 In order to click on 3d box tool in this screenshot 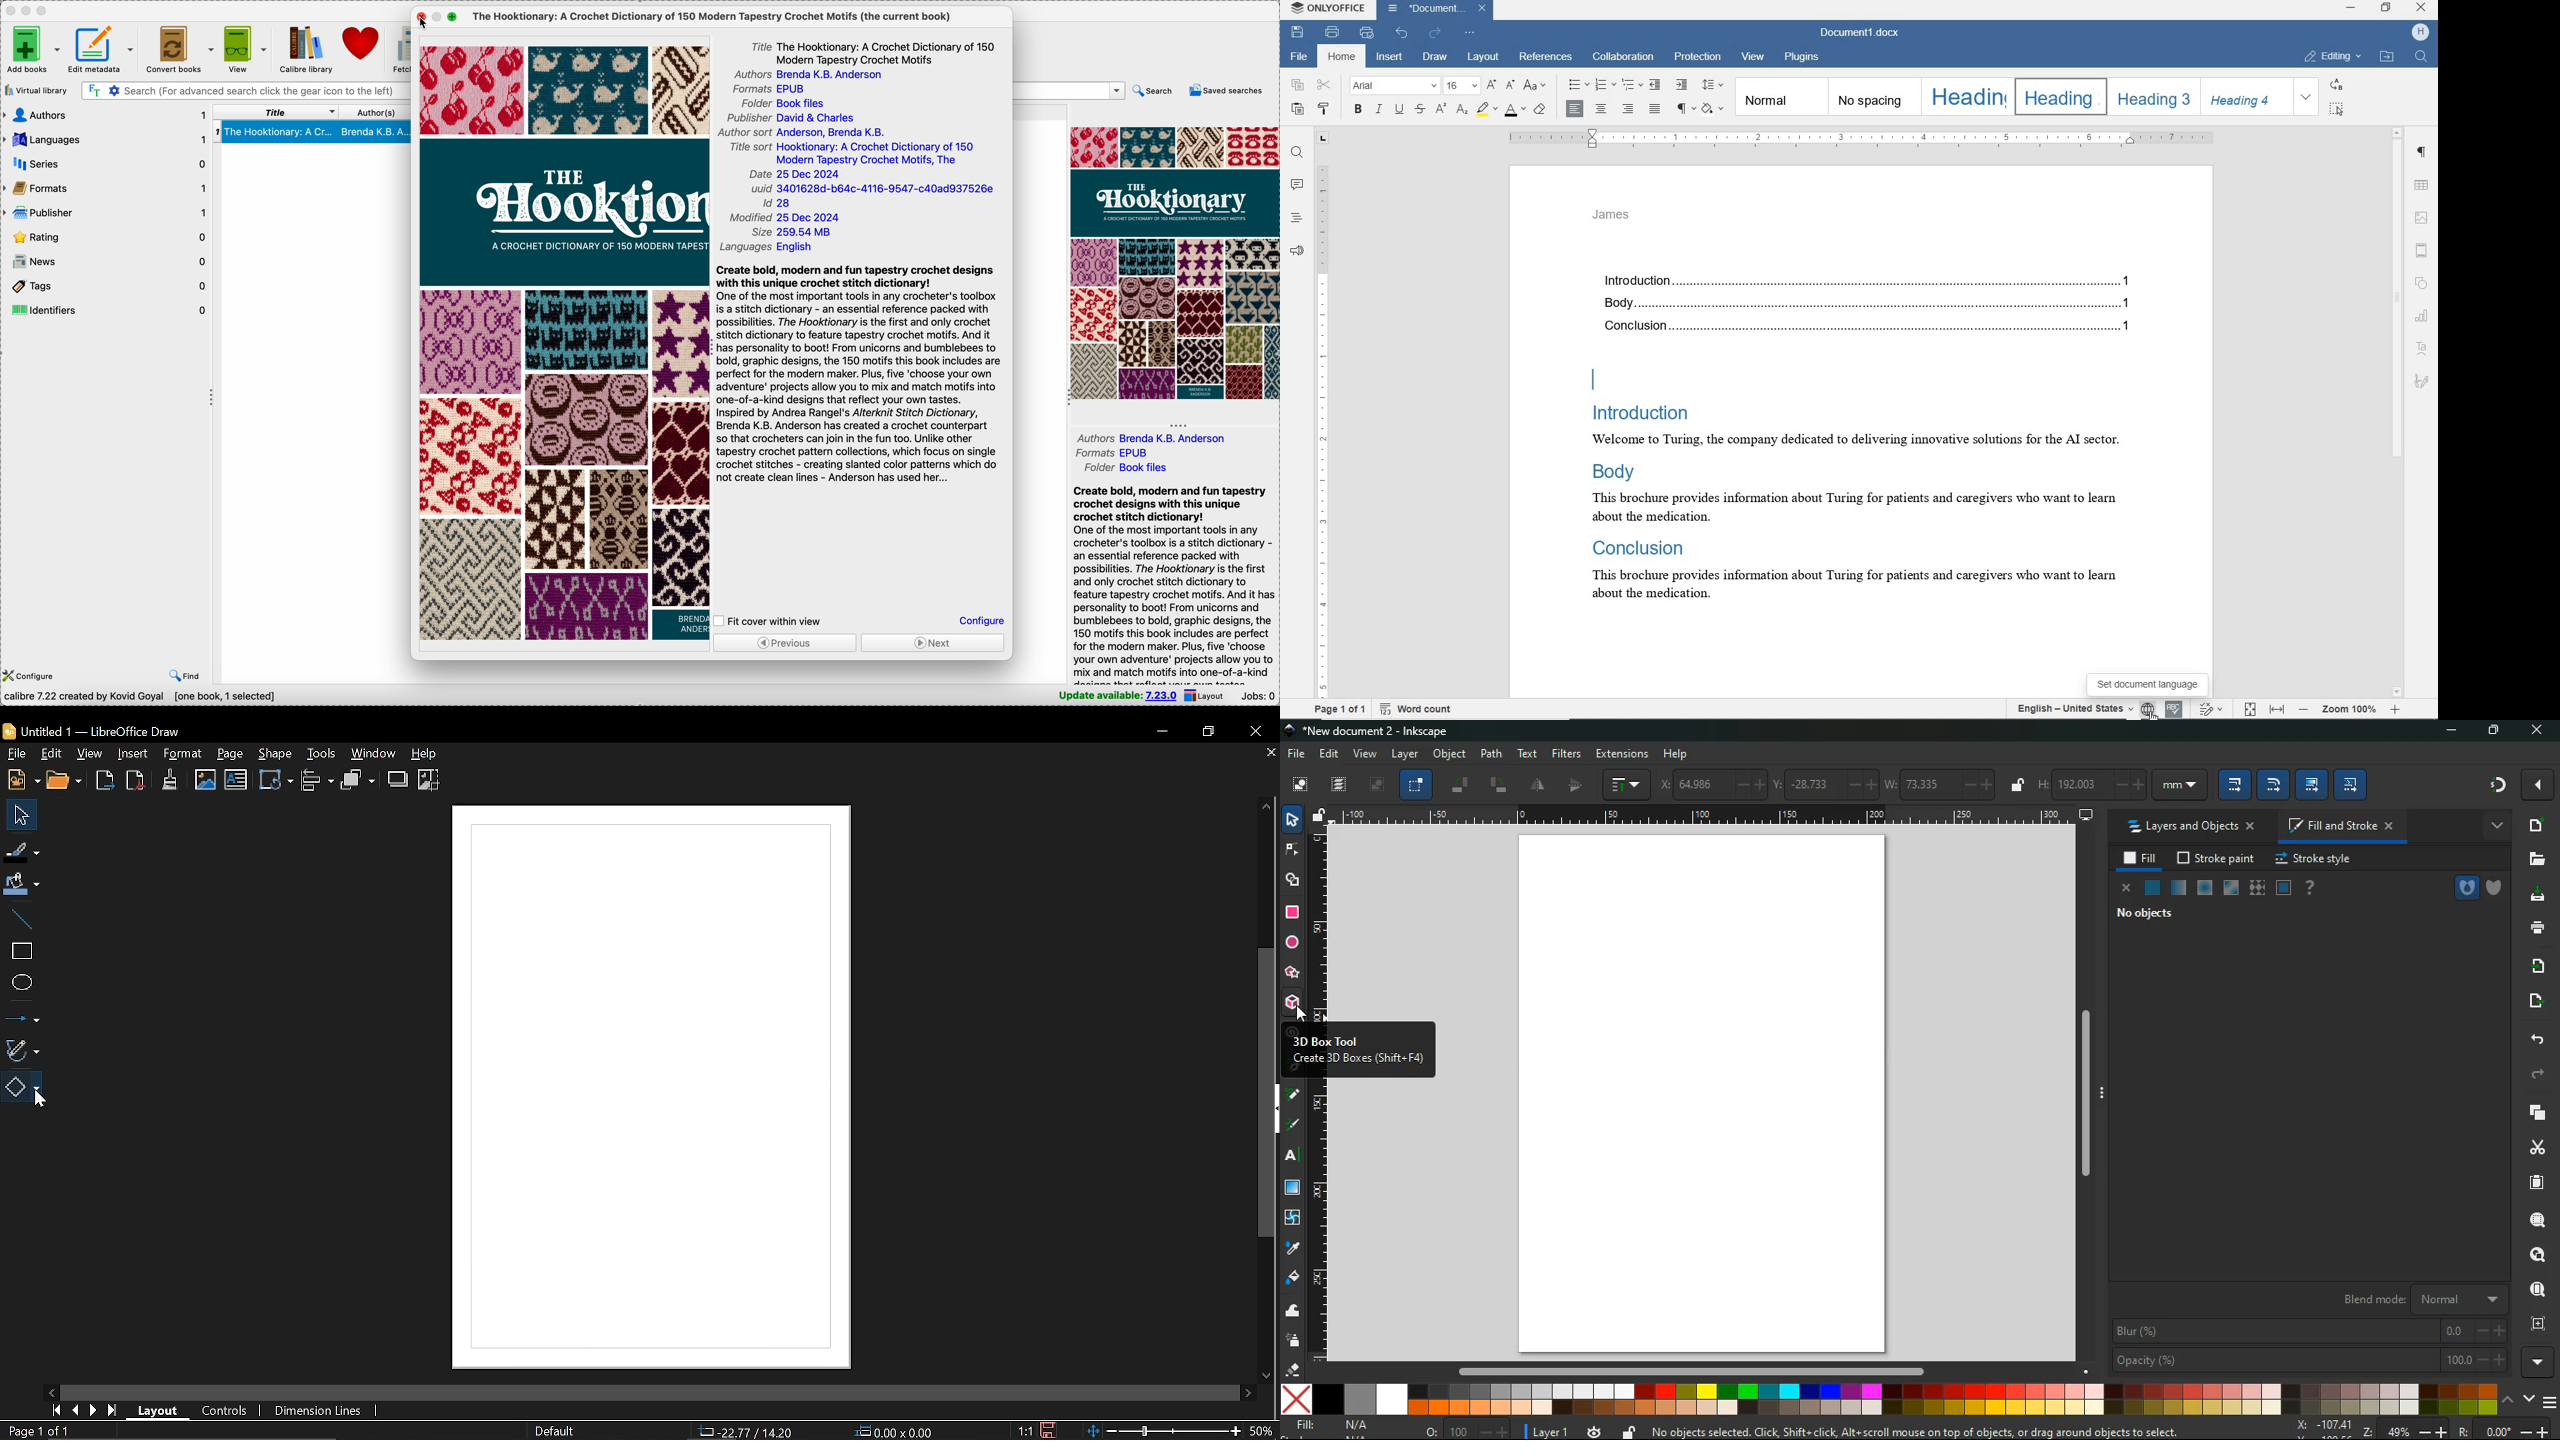, I will do `click(1362, 1051)`.